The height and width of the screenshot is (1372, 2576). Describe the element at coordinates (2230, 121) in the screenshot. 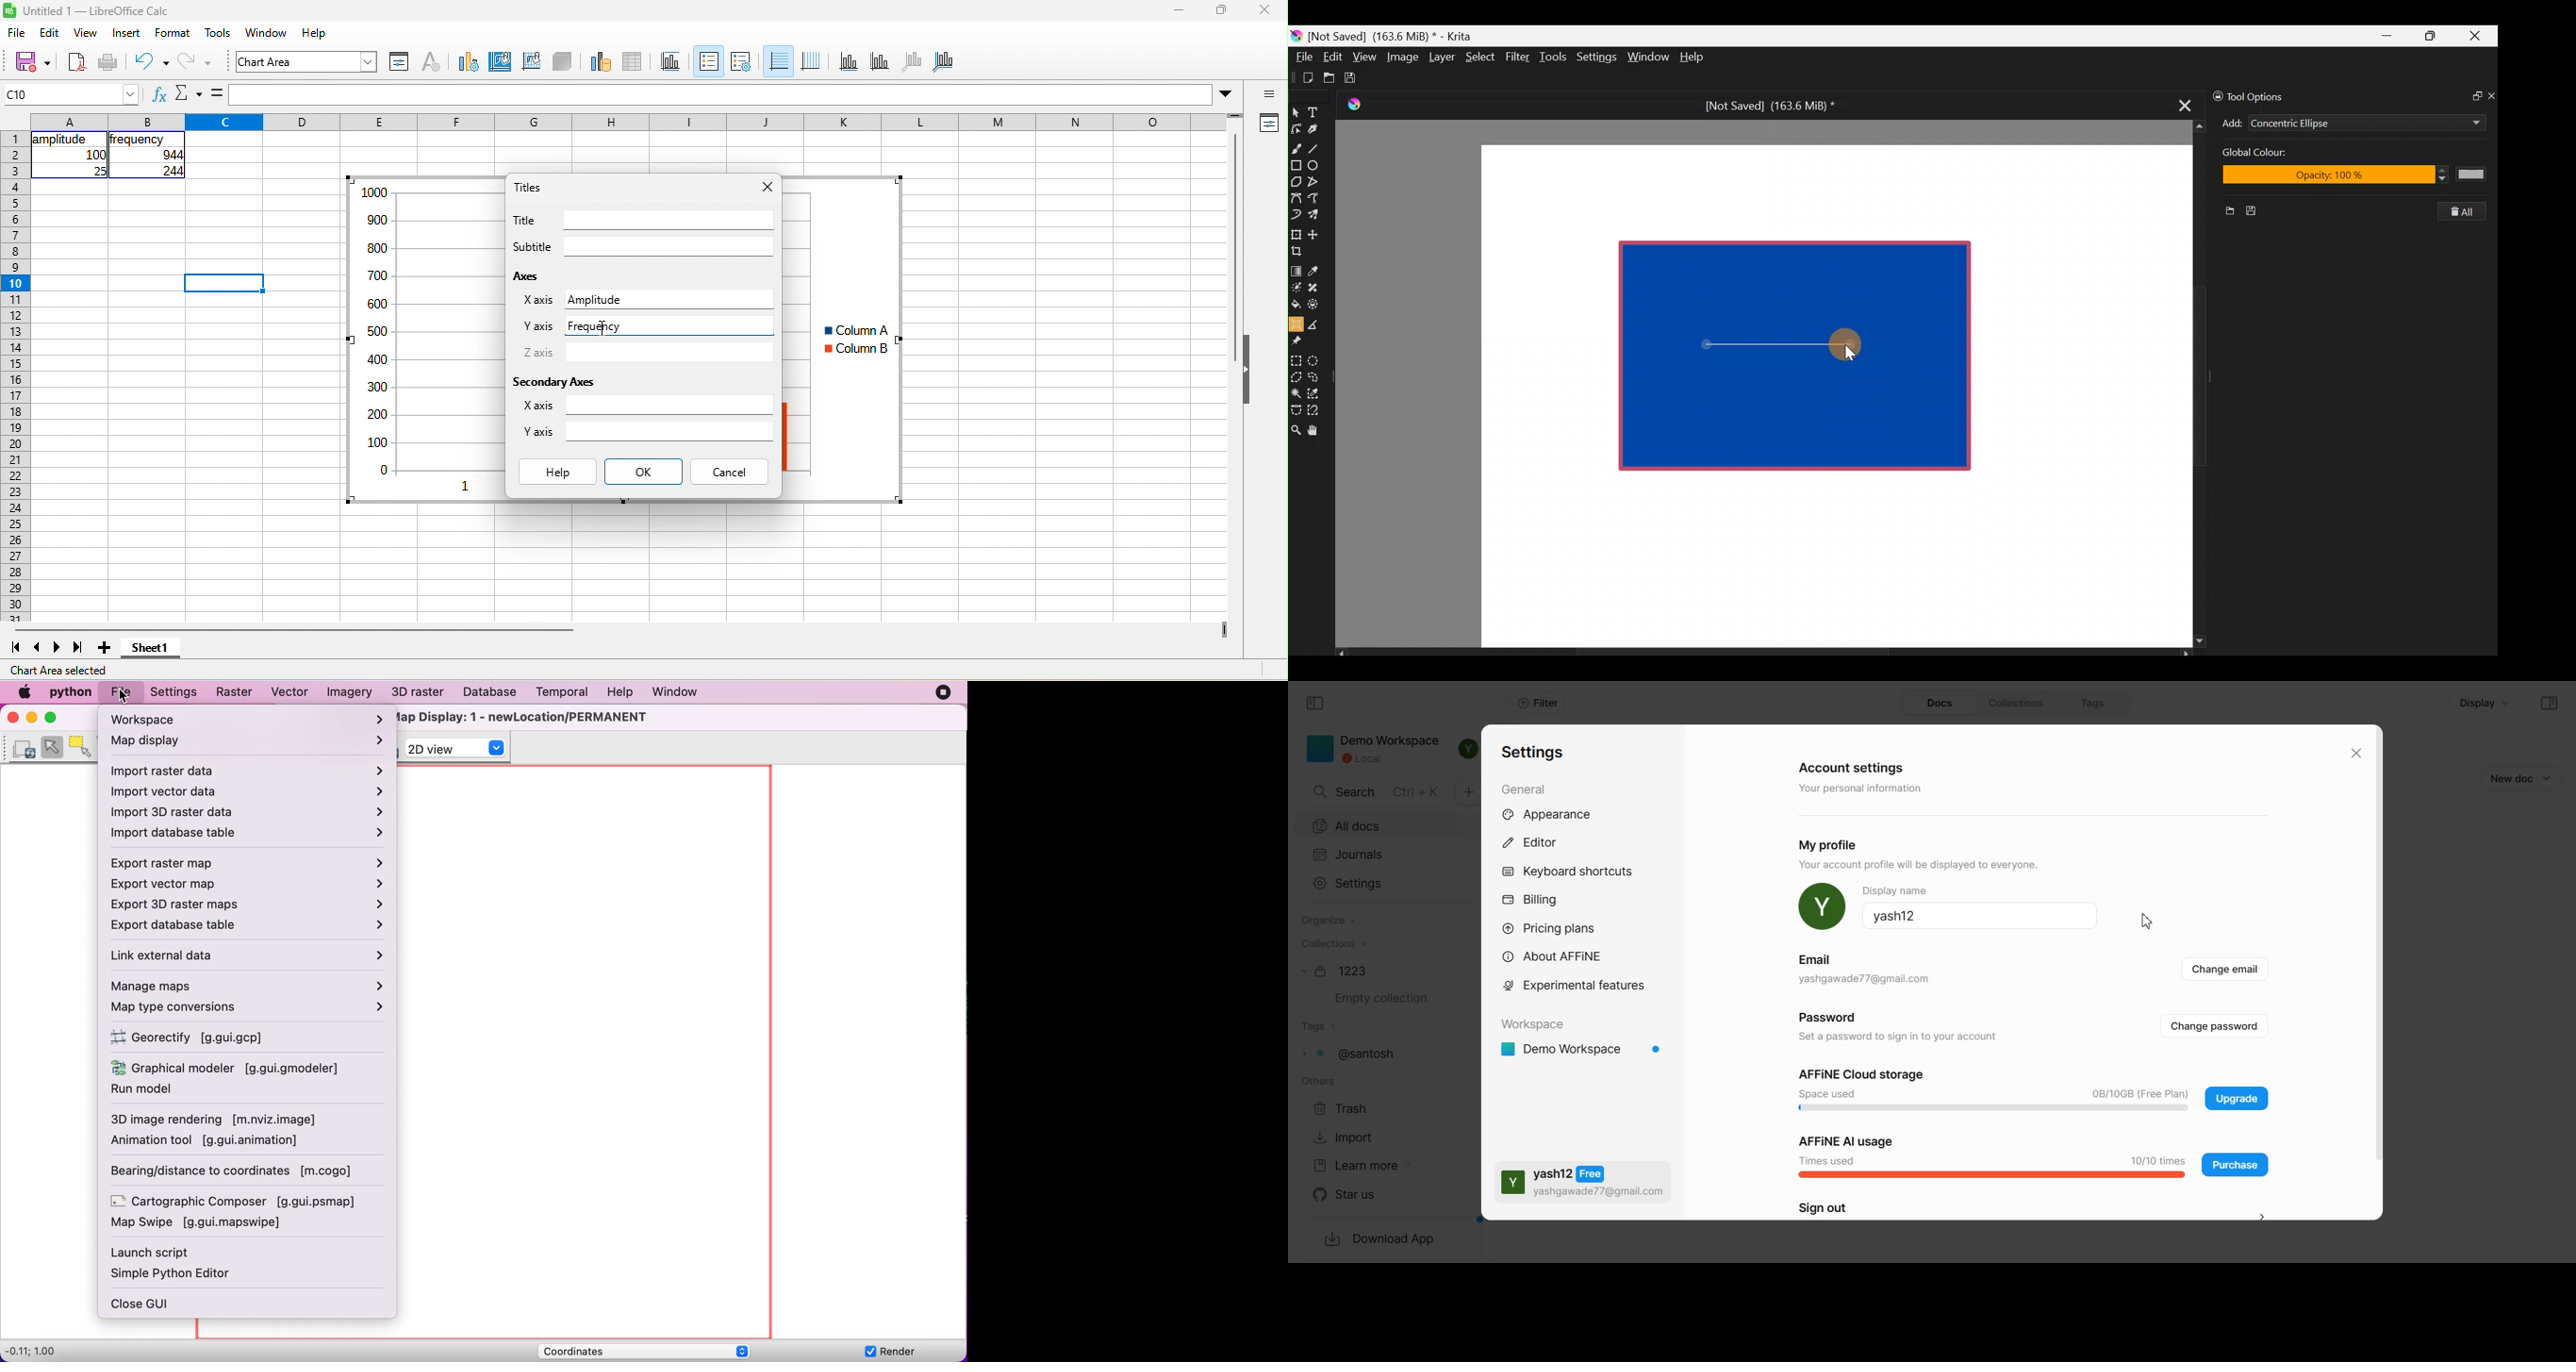

I see `Add concentric ellipse` at that location.